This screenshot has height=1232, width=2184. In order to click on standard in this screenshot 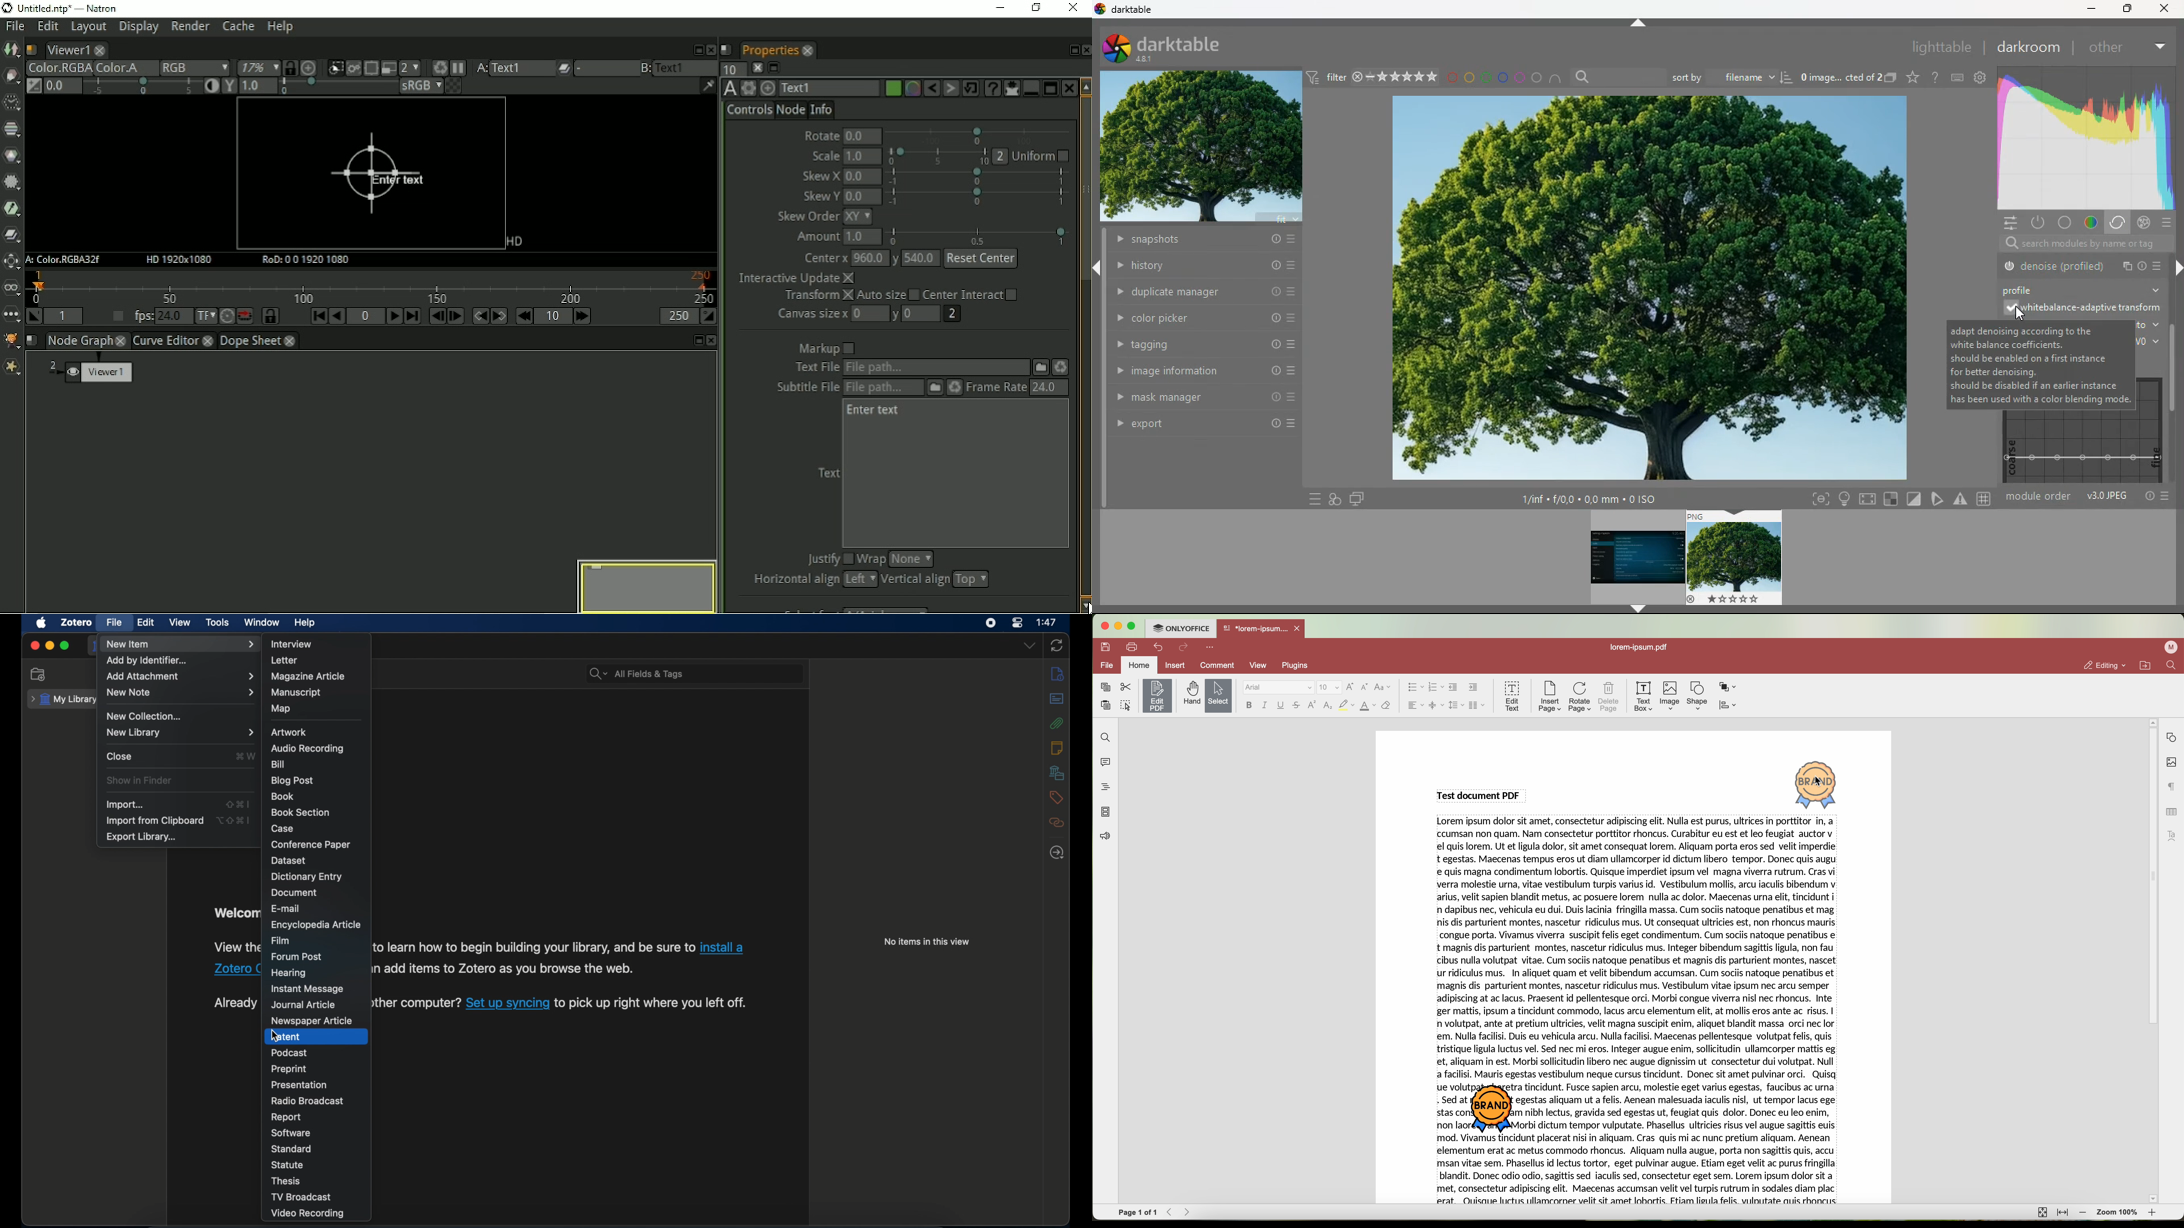, I will do `click(291, 1149)`.